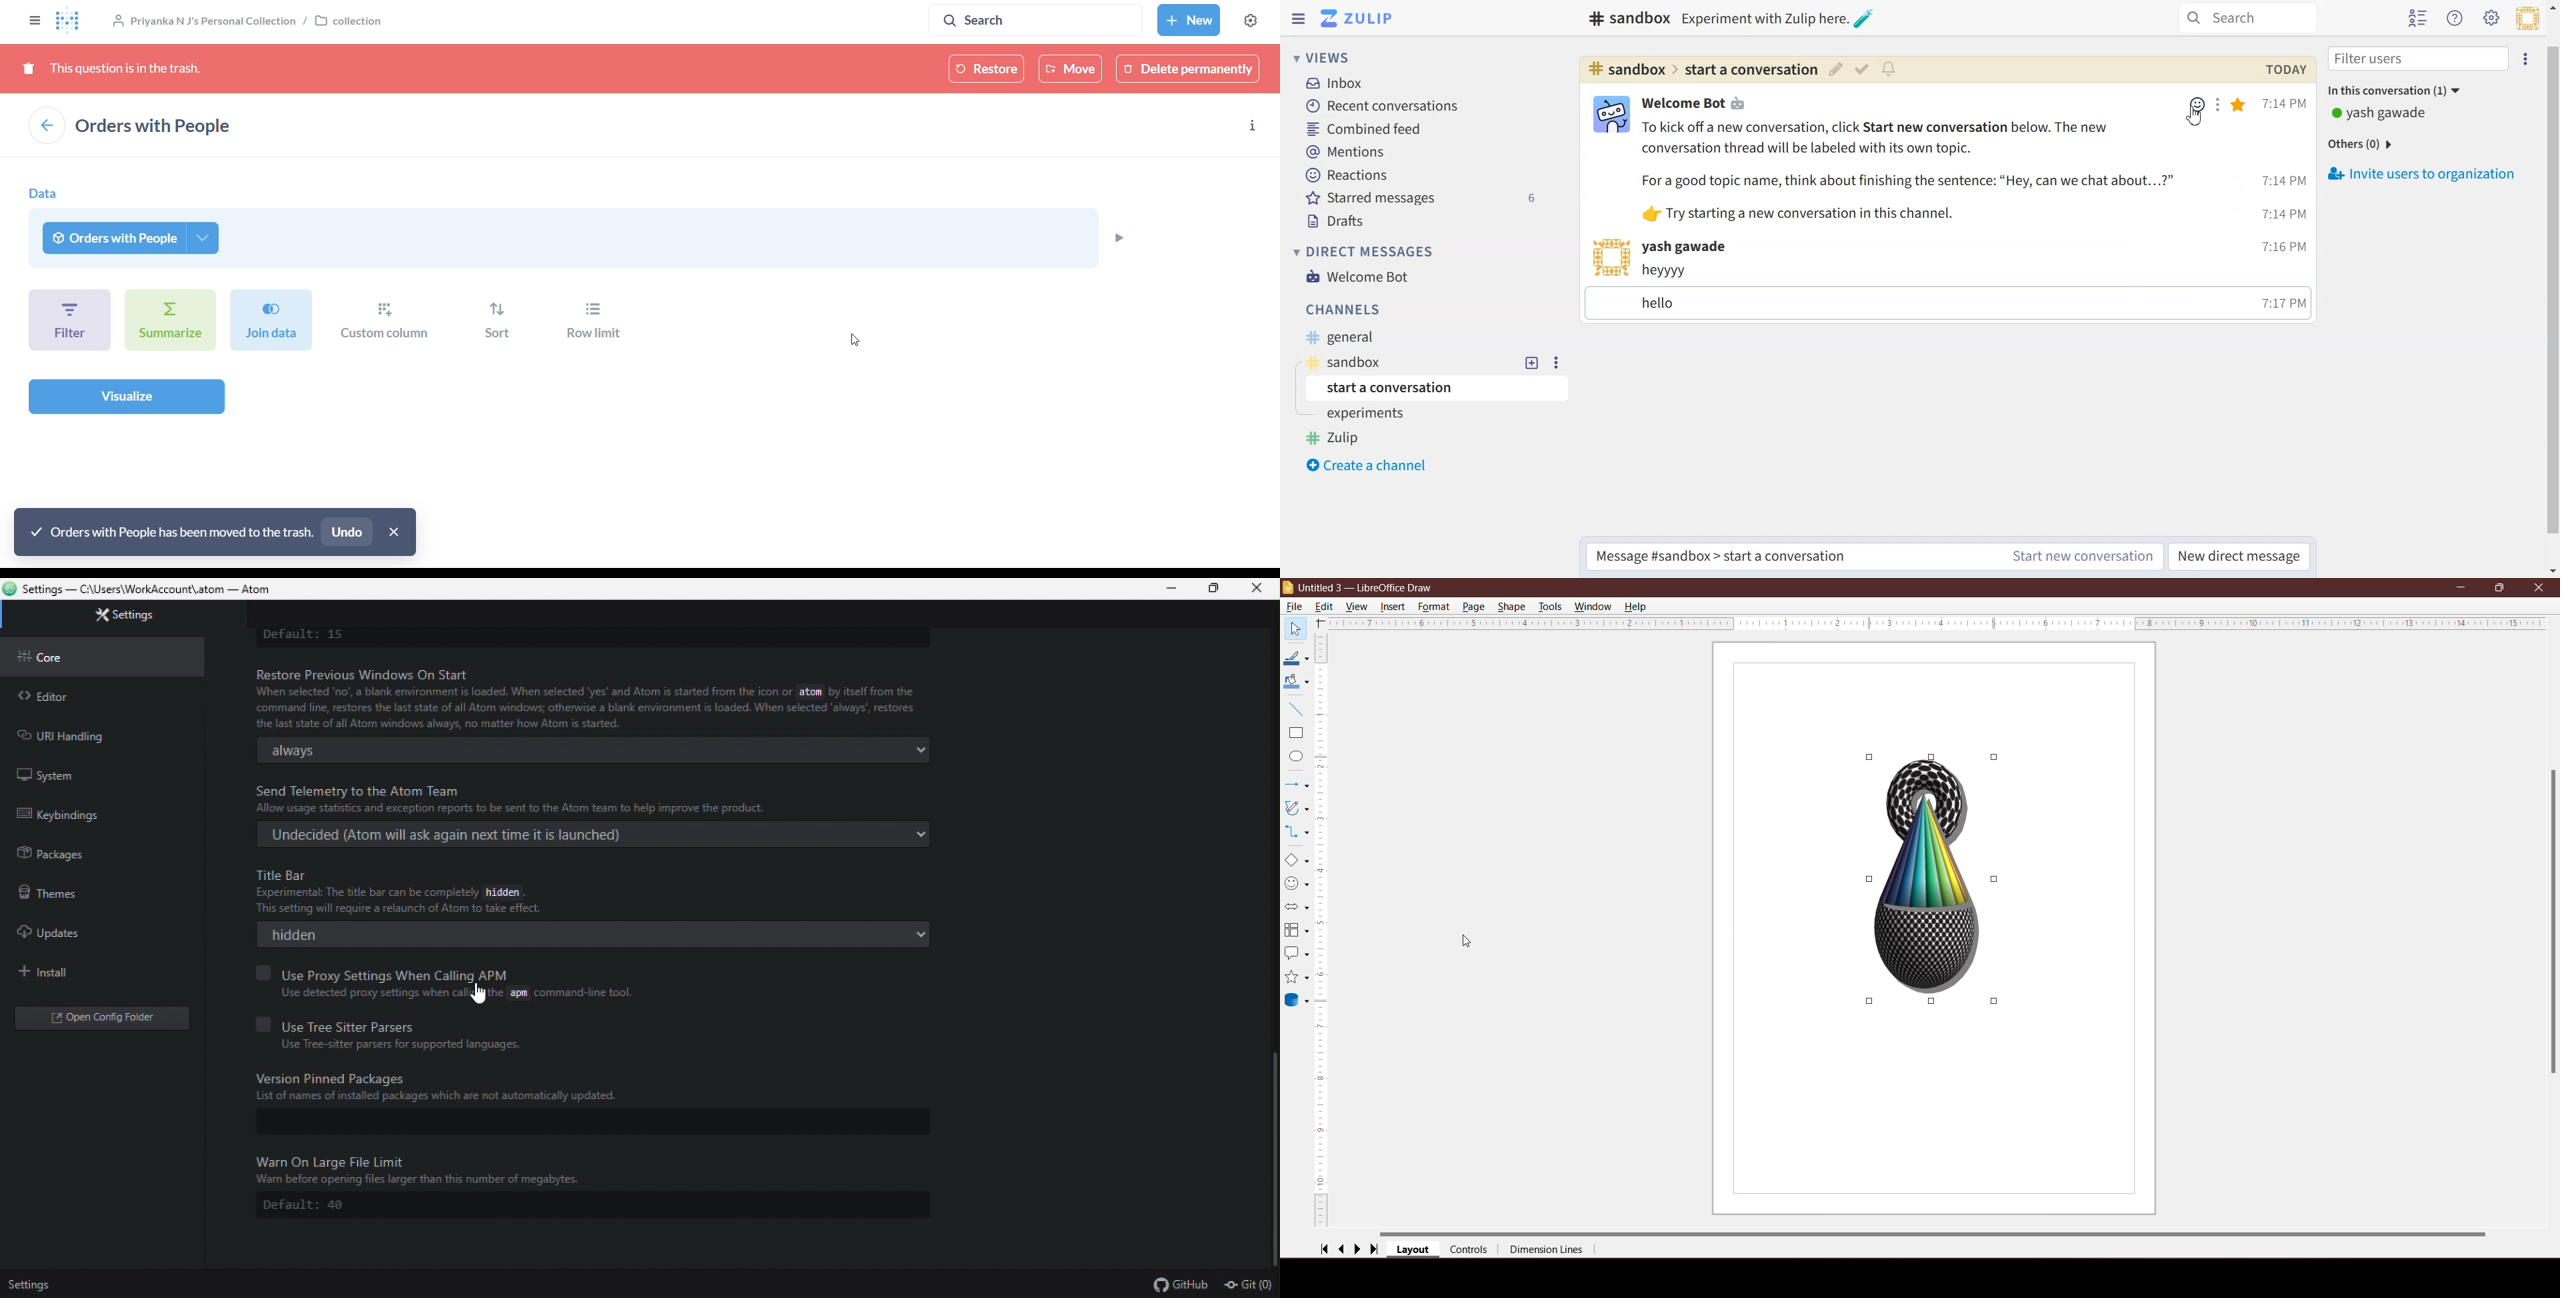 This screenshot has height=1316, width=2576. Describe the element at coordinates (110, 69) in the screenshot. I see `this question is in thetrash` at that location.